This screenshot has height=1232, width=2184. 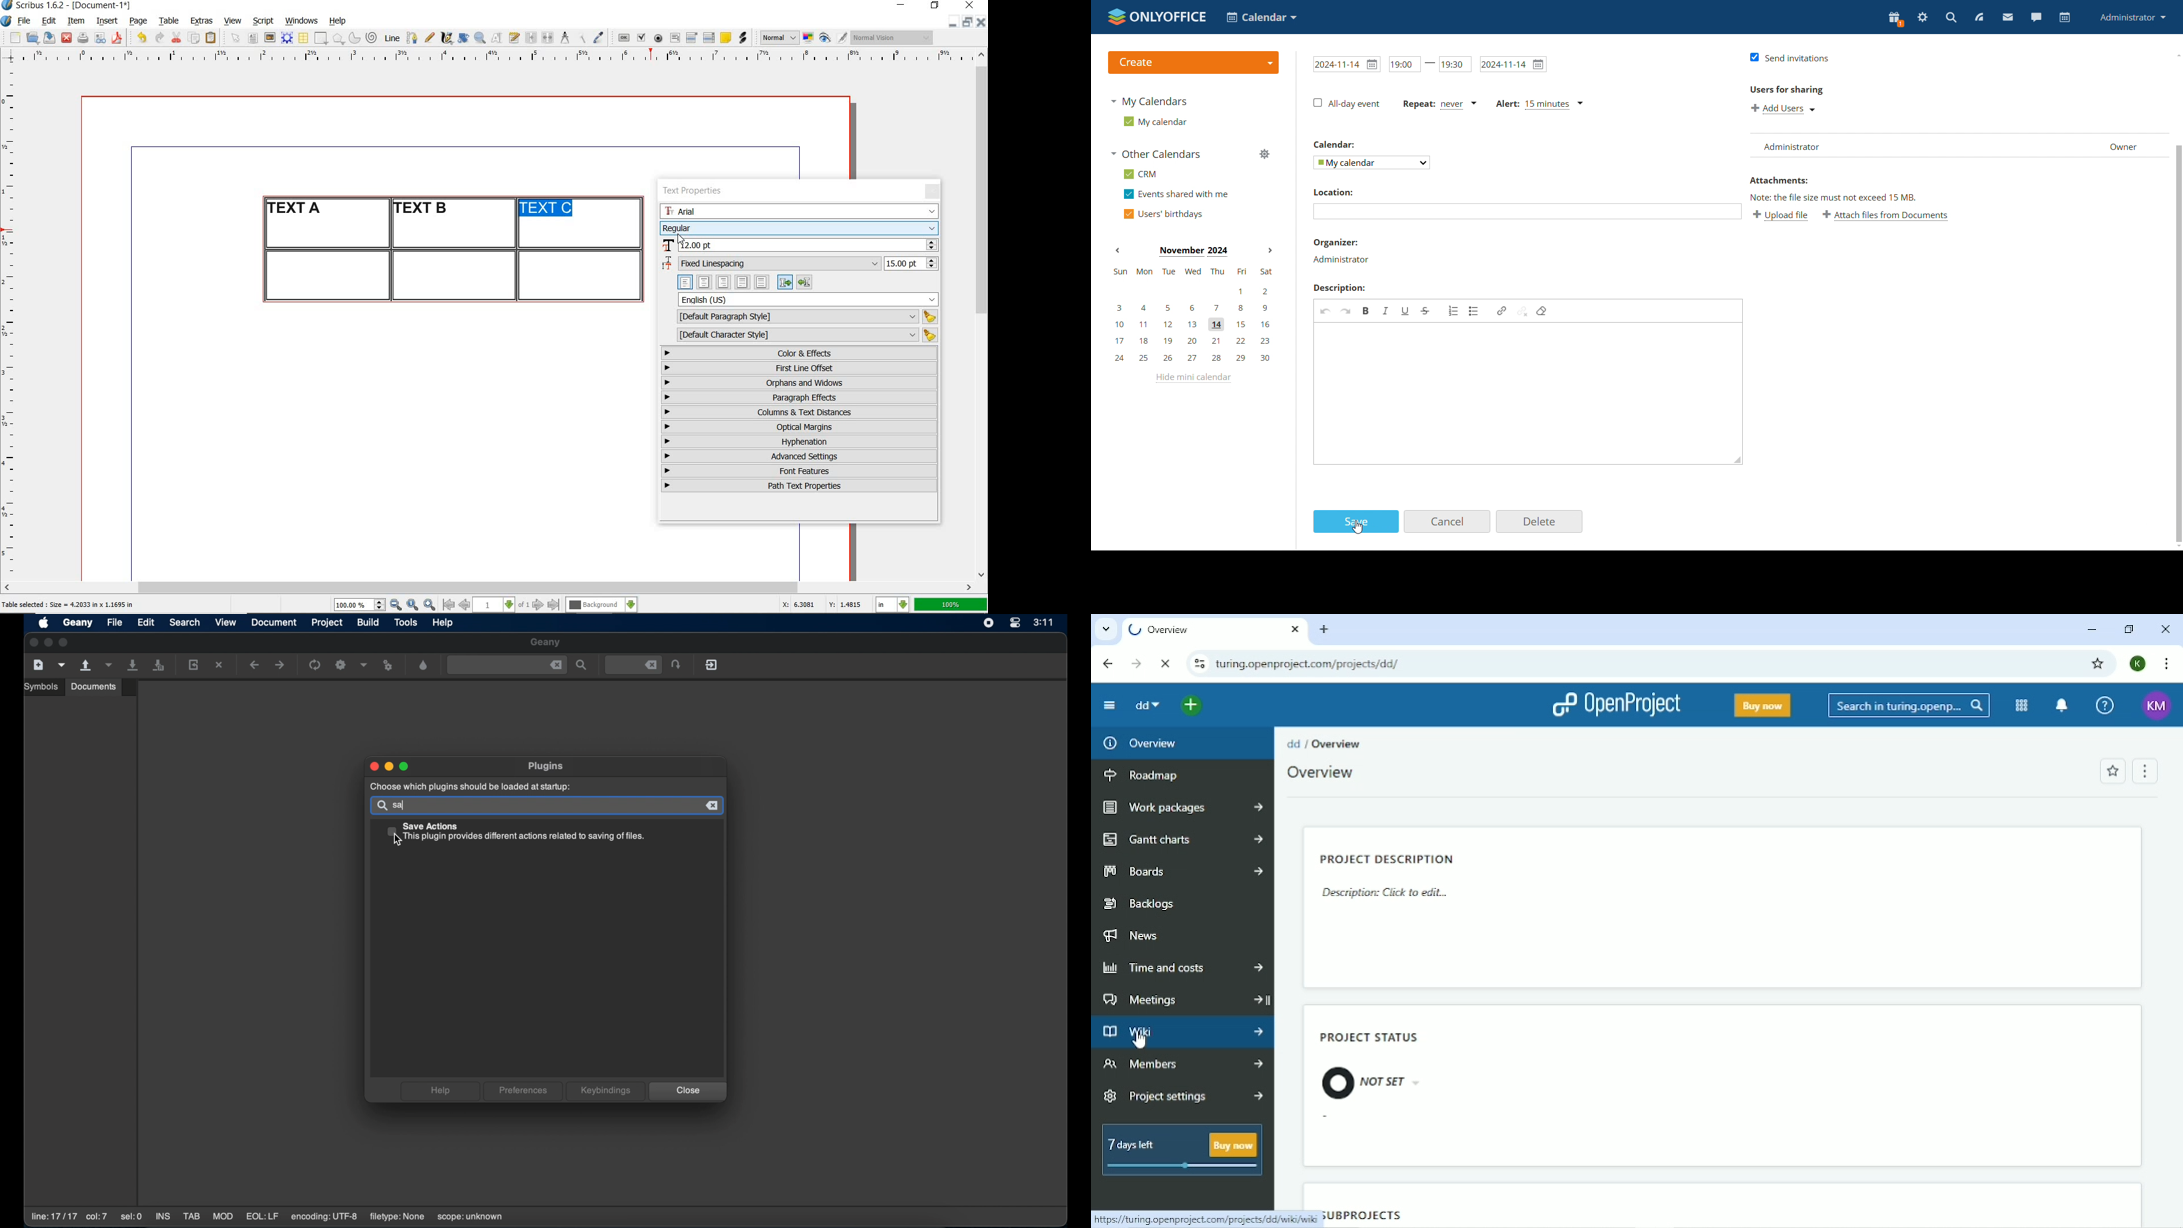 What do you see at coordinates (7, 21) in the screenshot?
I see `system logo` at bounding box center [7, 21].